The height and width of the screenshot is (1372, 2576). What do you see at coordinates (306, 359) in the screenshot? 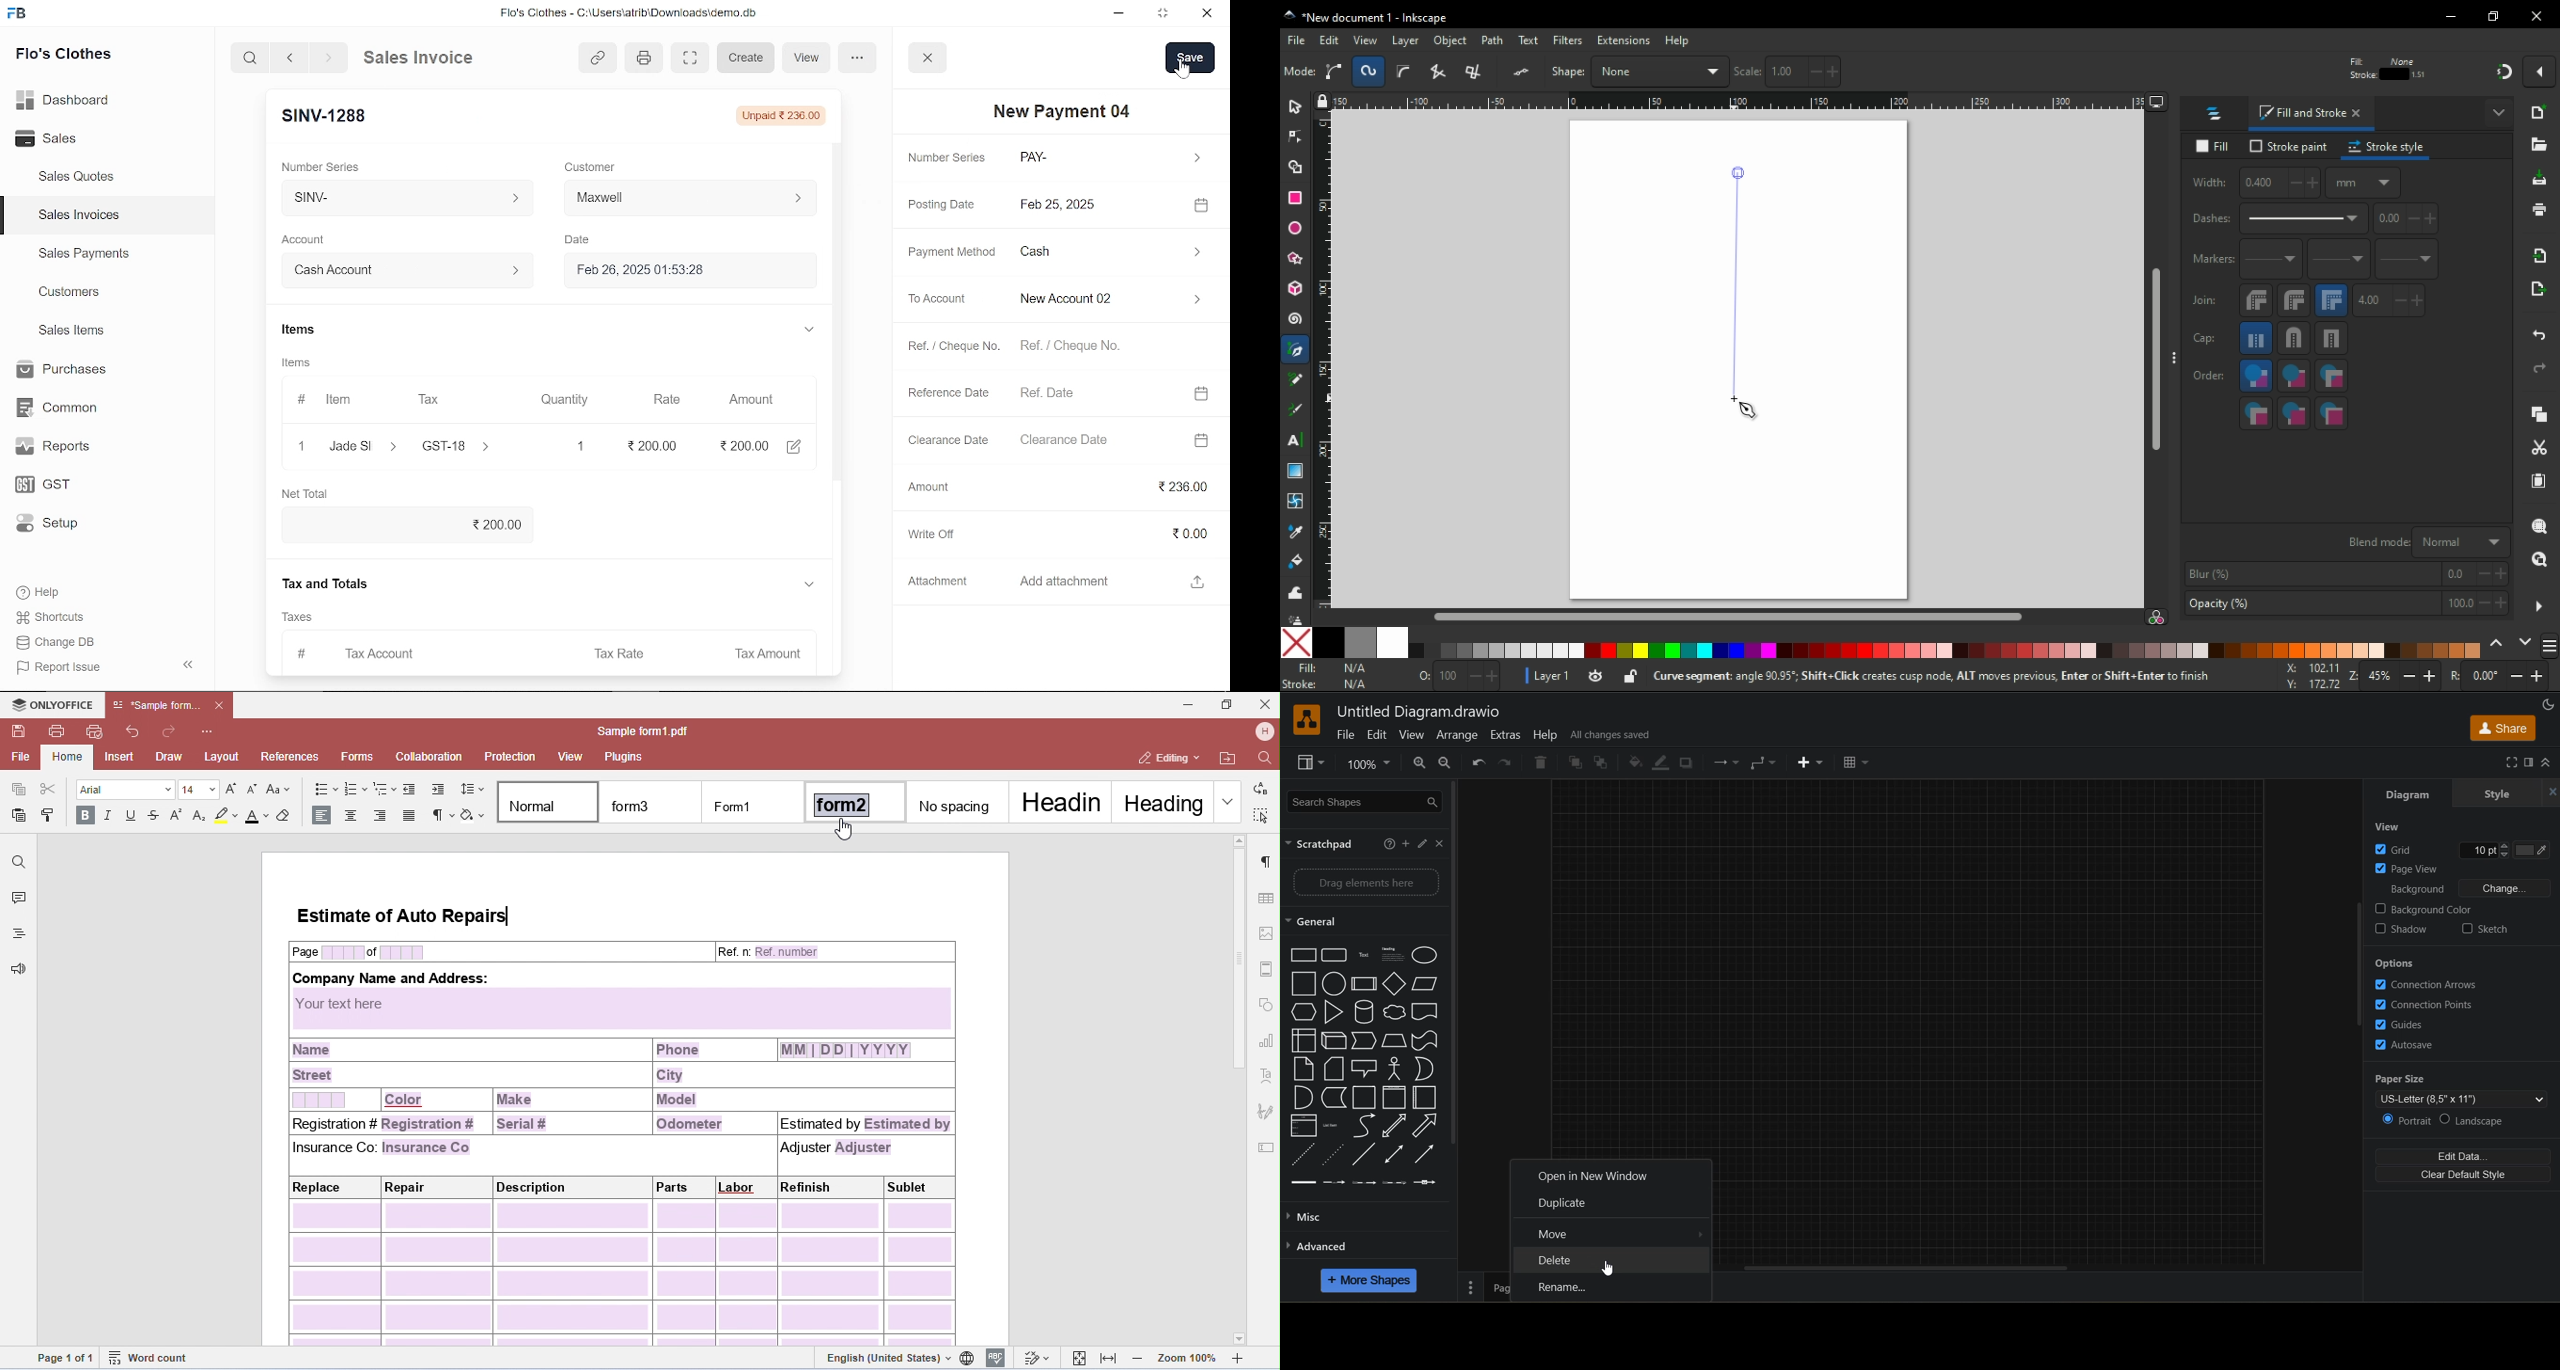
I see `` at bounding box center [306, 359].